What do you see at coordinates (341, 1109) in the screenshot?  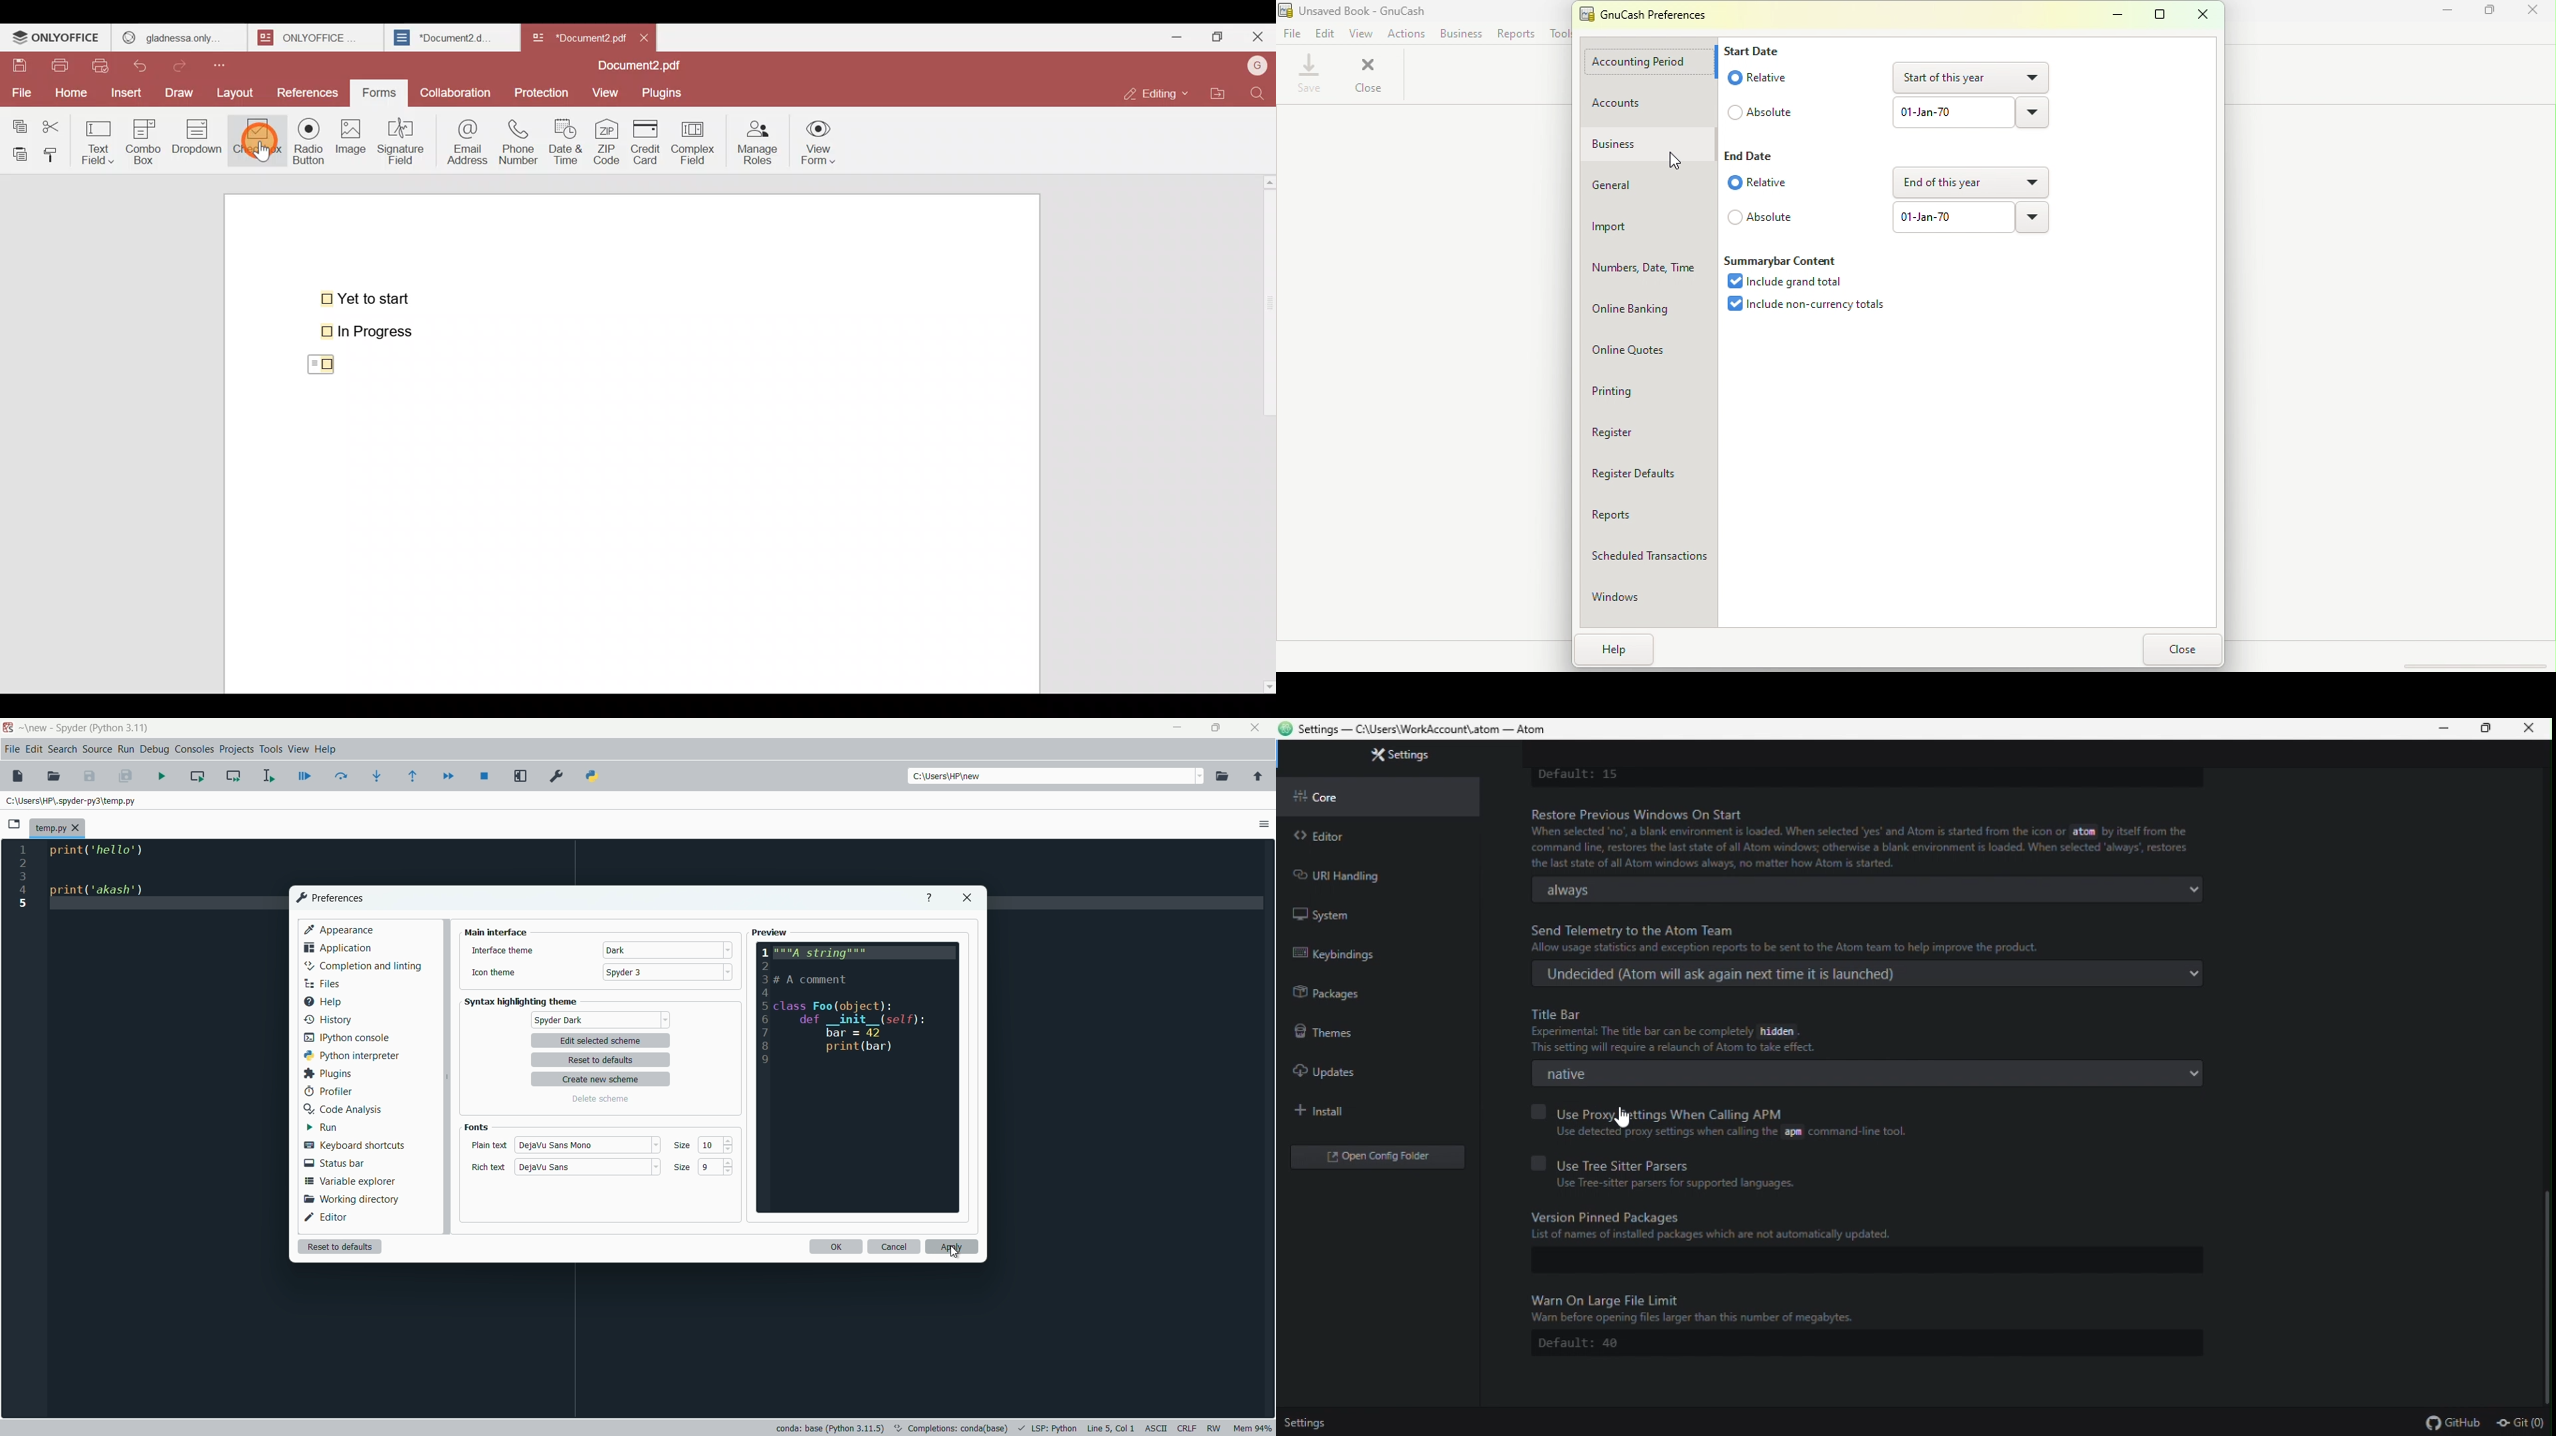 I see `code analysis` at bounding box center [341, 1109].